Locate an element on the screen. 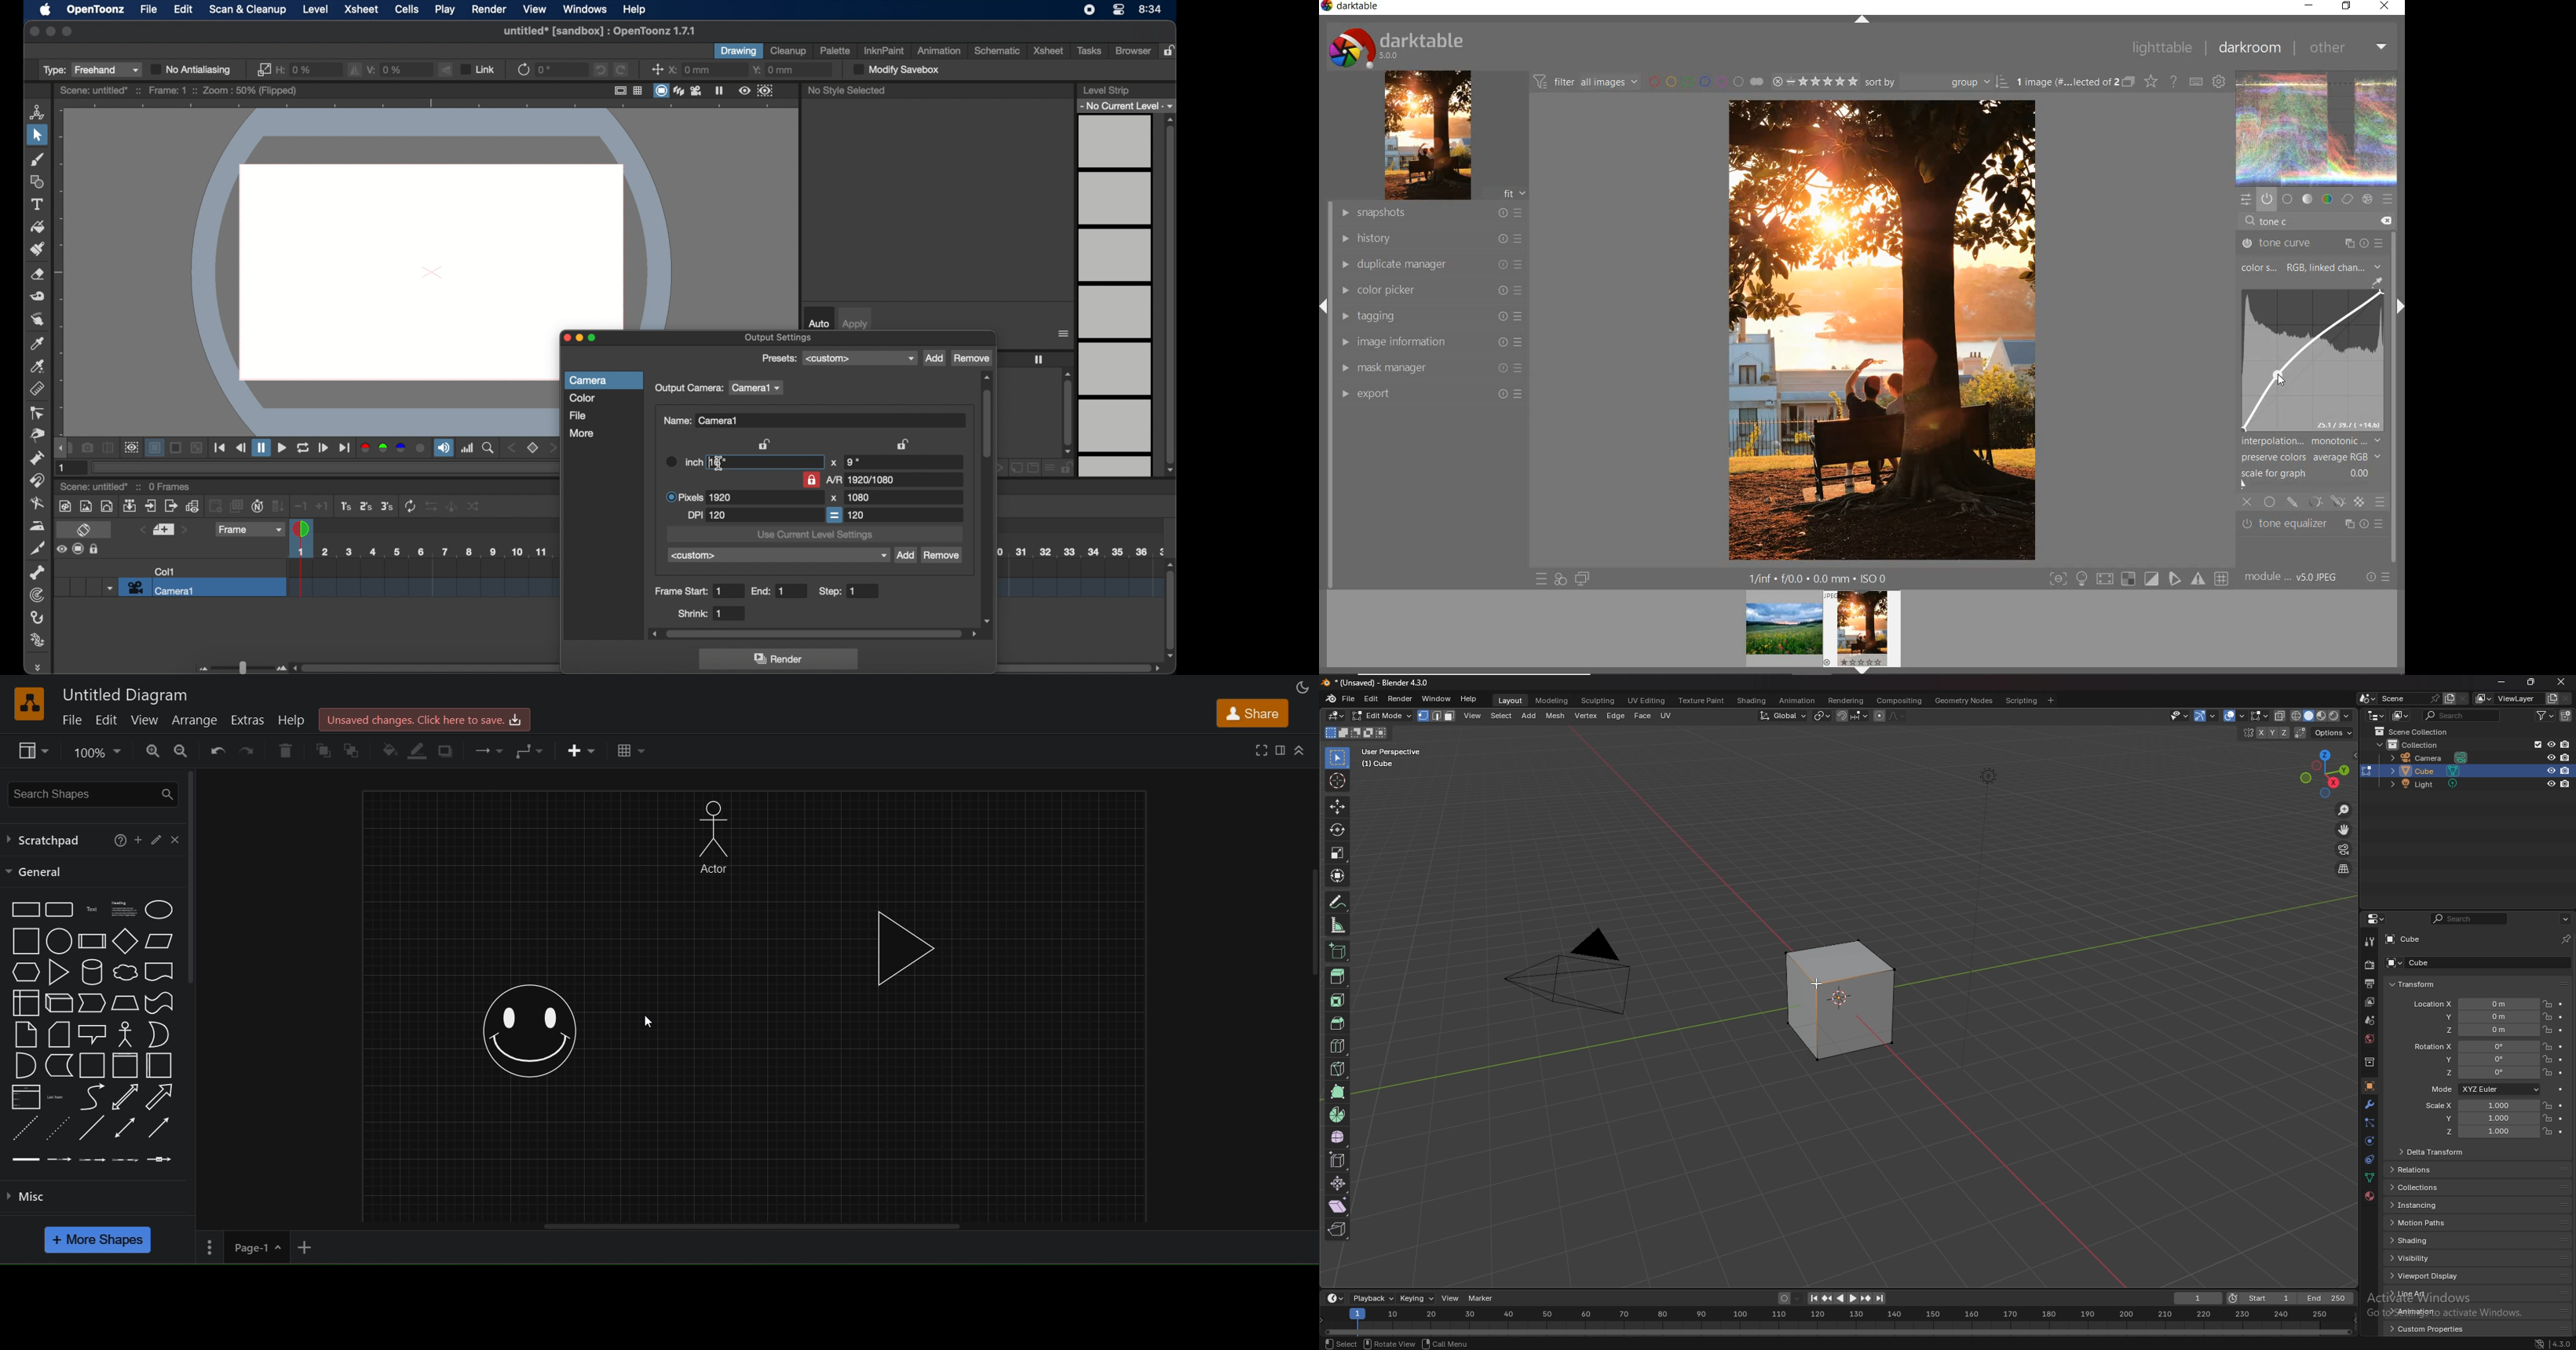 Image resolution: width=2576 pixels, height=1372 pixels. container is located at coordinates (93, 1065).